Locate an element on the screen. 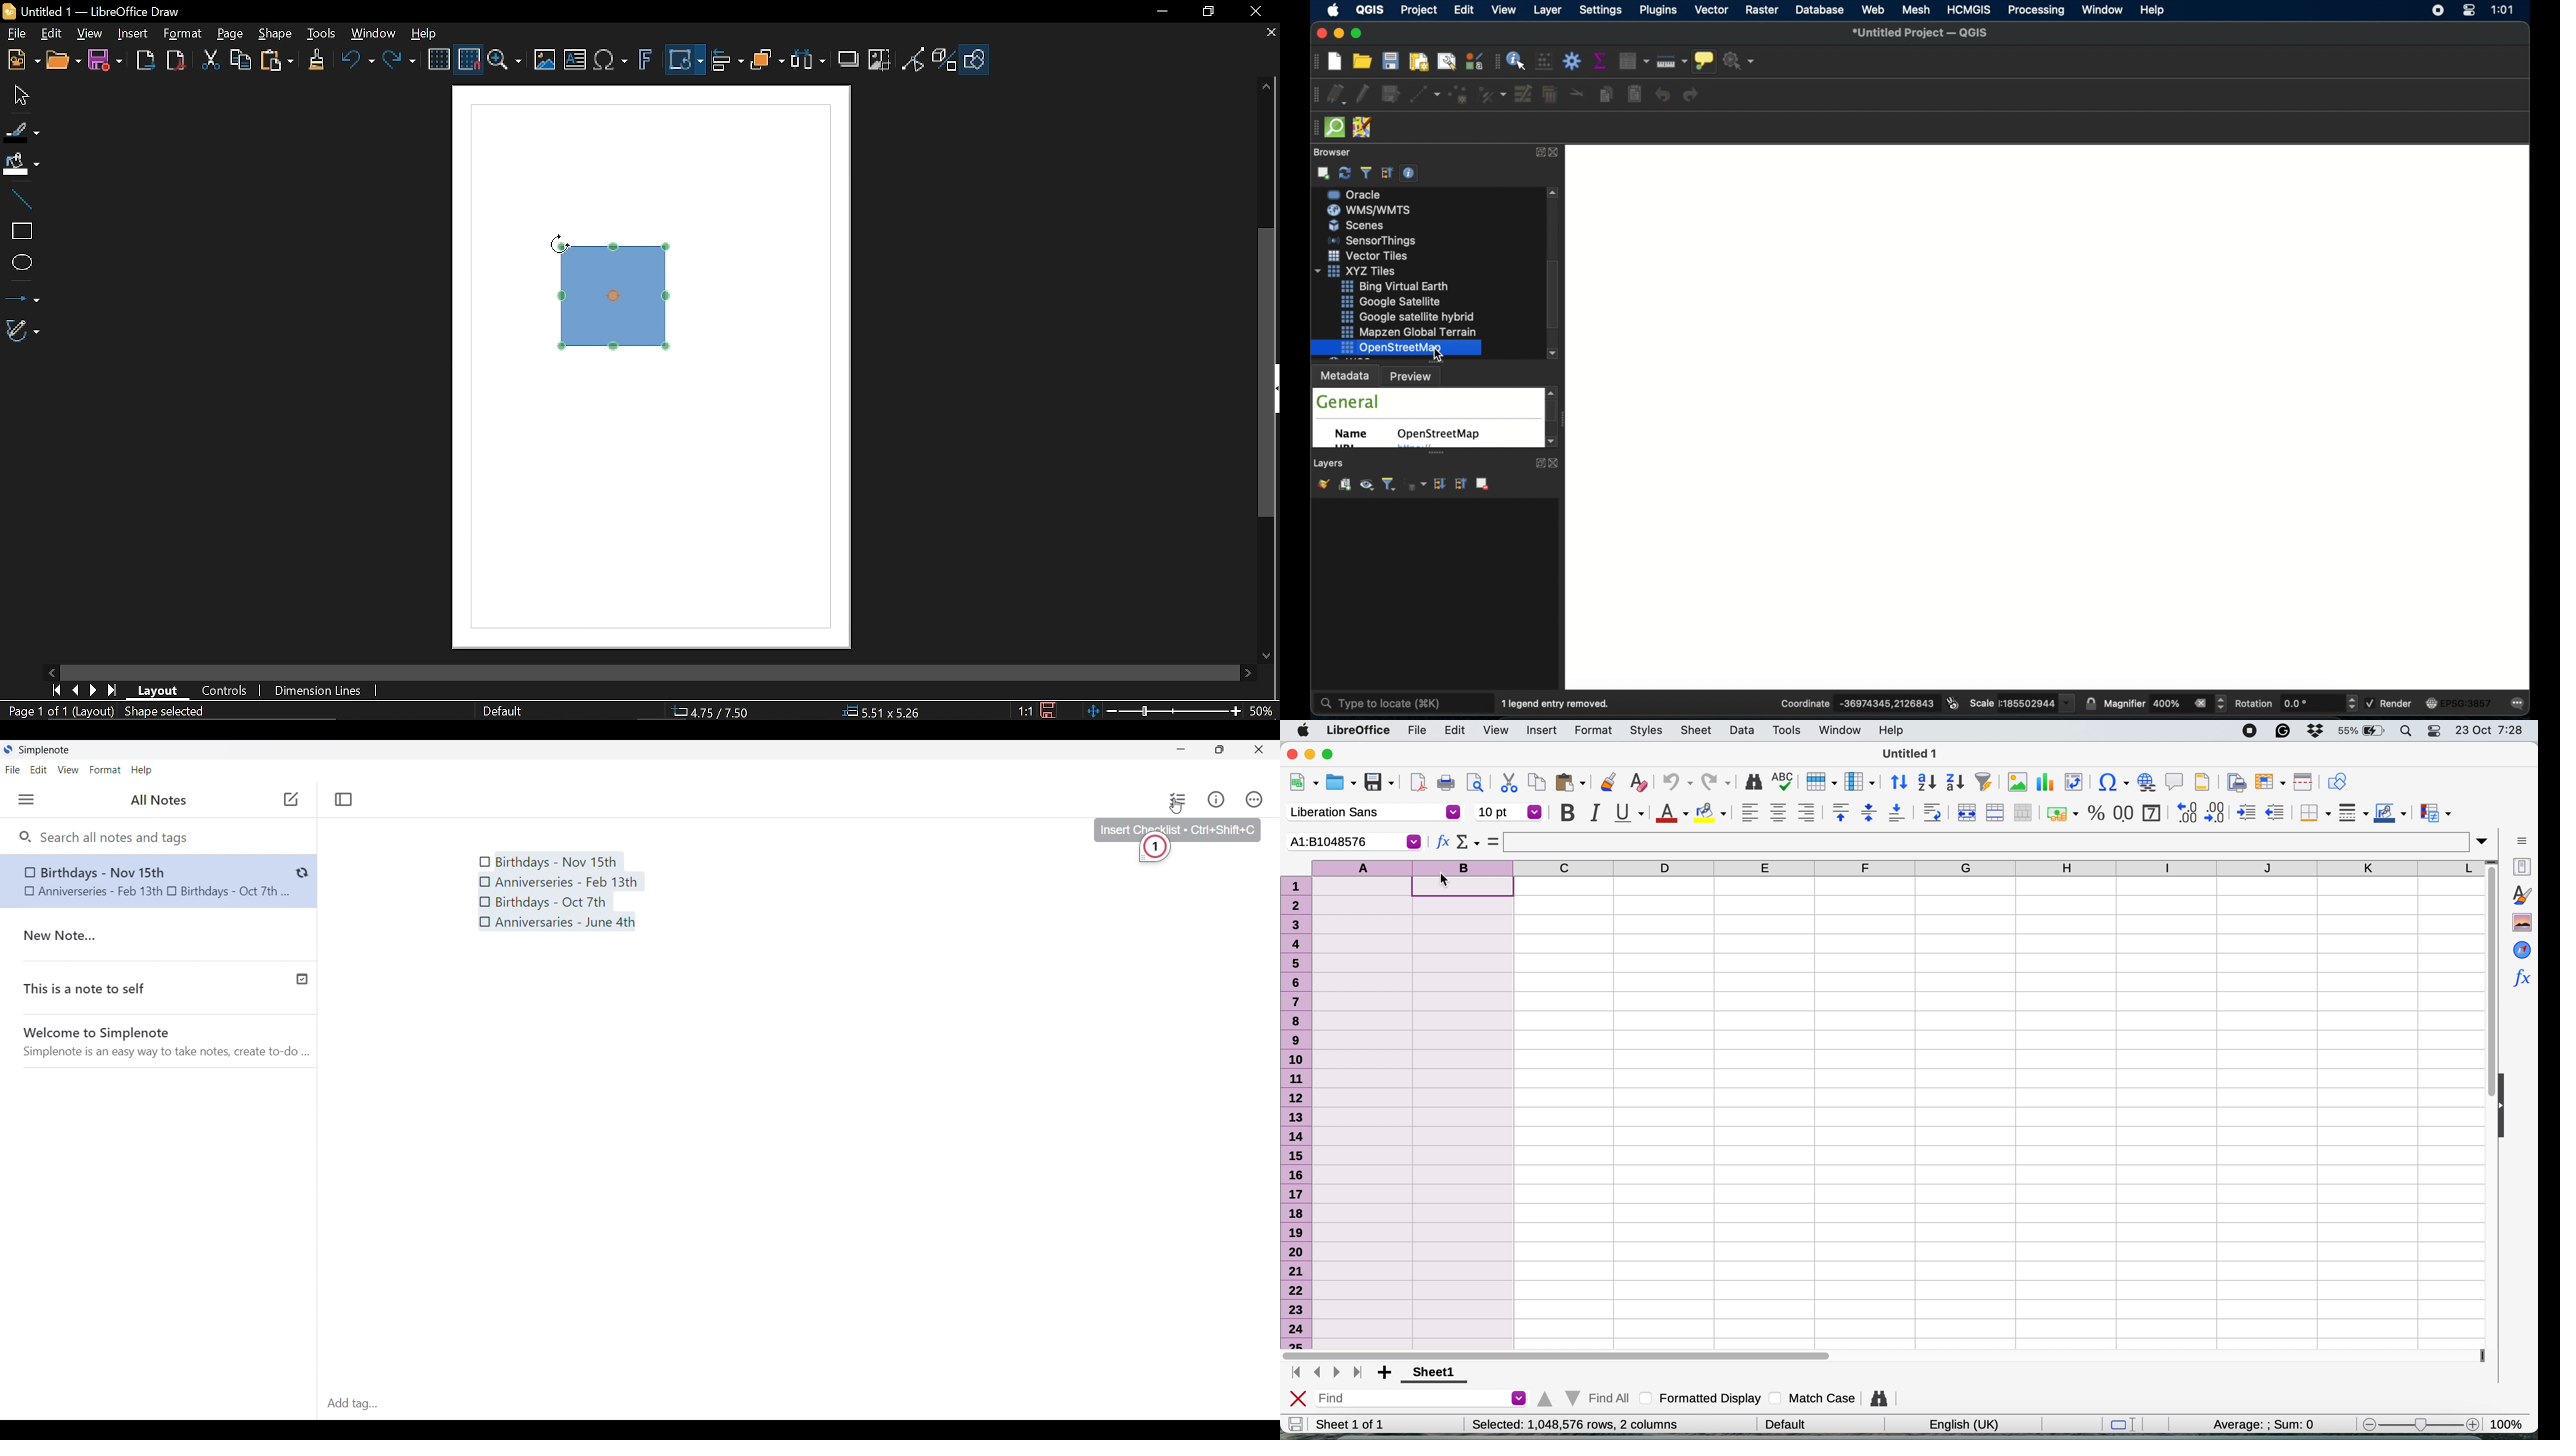 The width and height of the screenshot is (2576, 1456). underline is located at coordinates (1630, 813).